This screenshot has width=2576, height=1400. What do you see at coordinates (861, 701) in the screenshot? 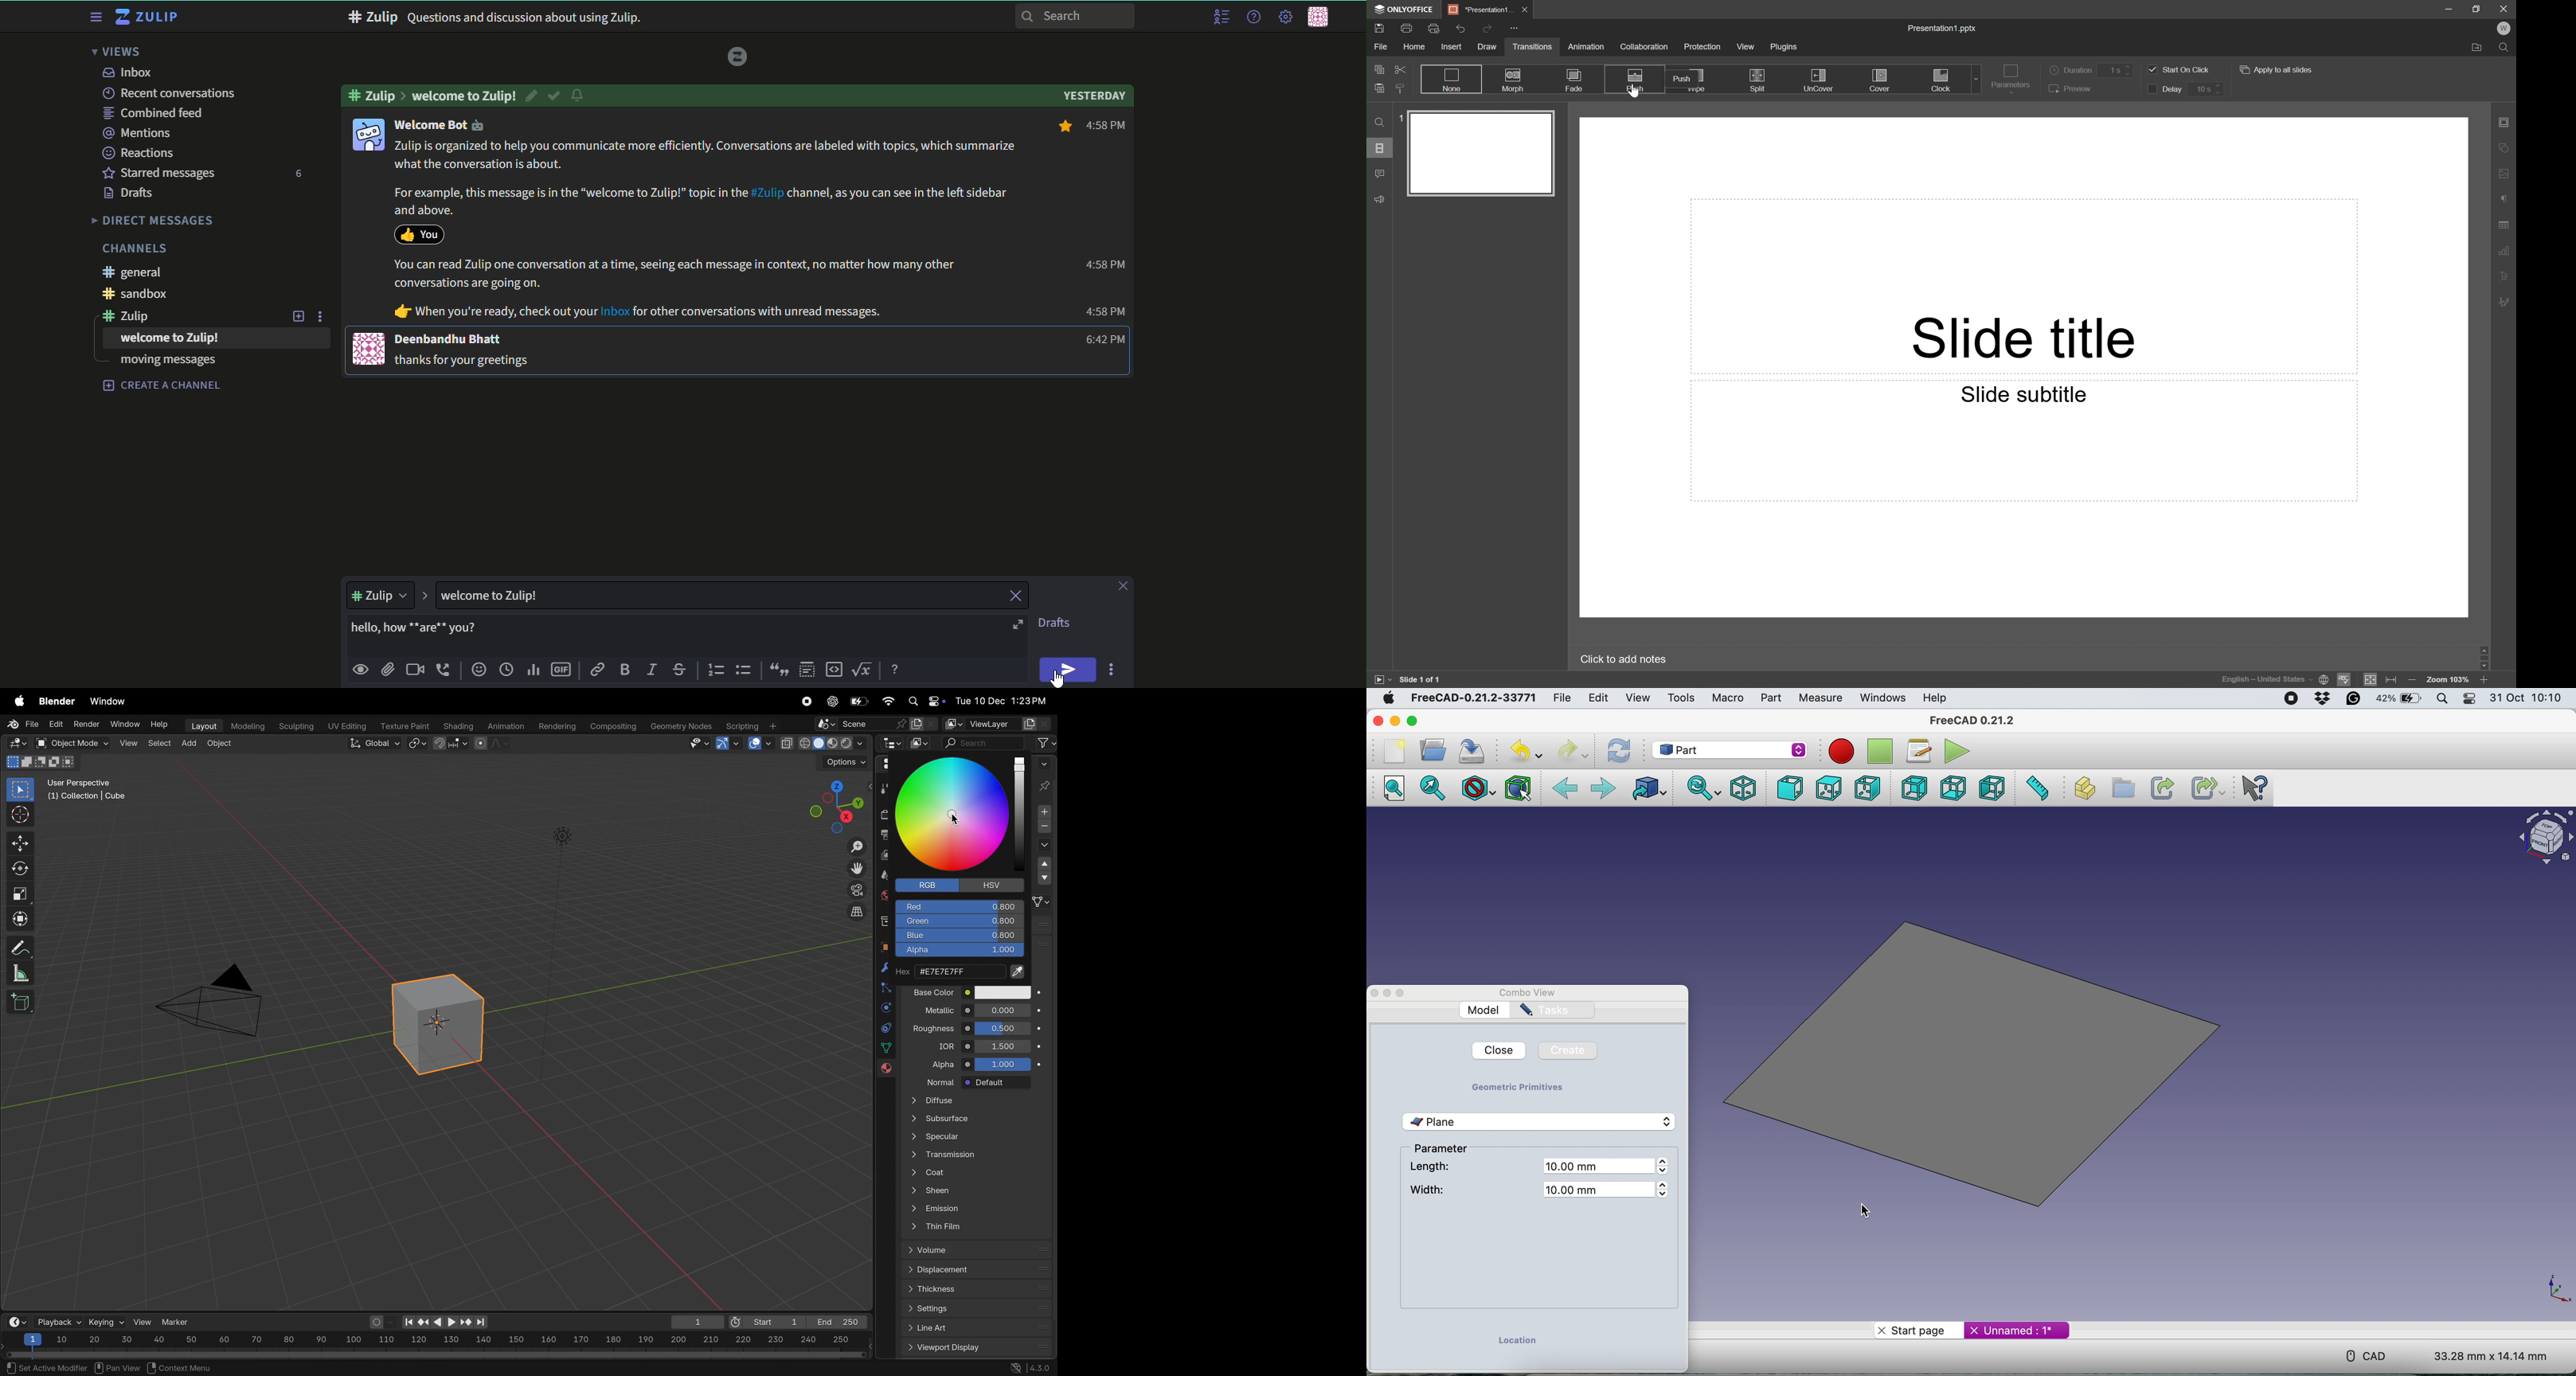
I see `battery` at bounding box center [861, 701].